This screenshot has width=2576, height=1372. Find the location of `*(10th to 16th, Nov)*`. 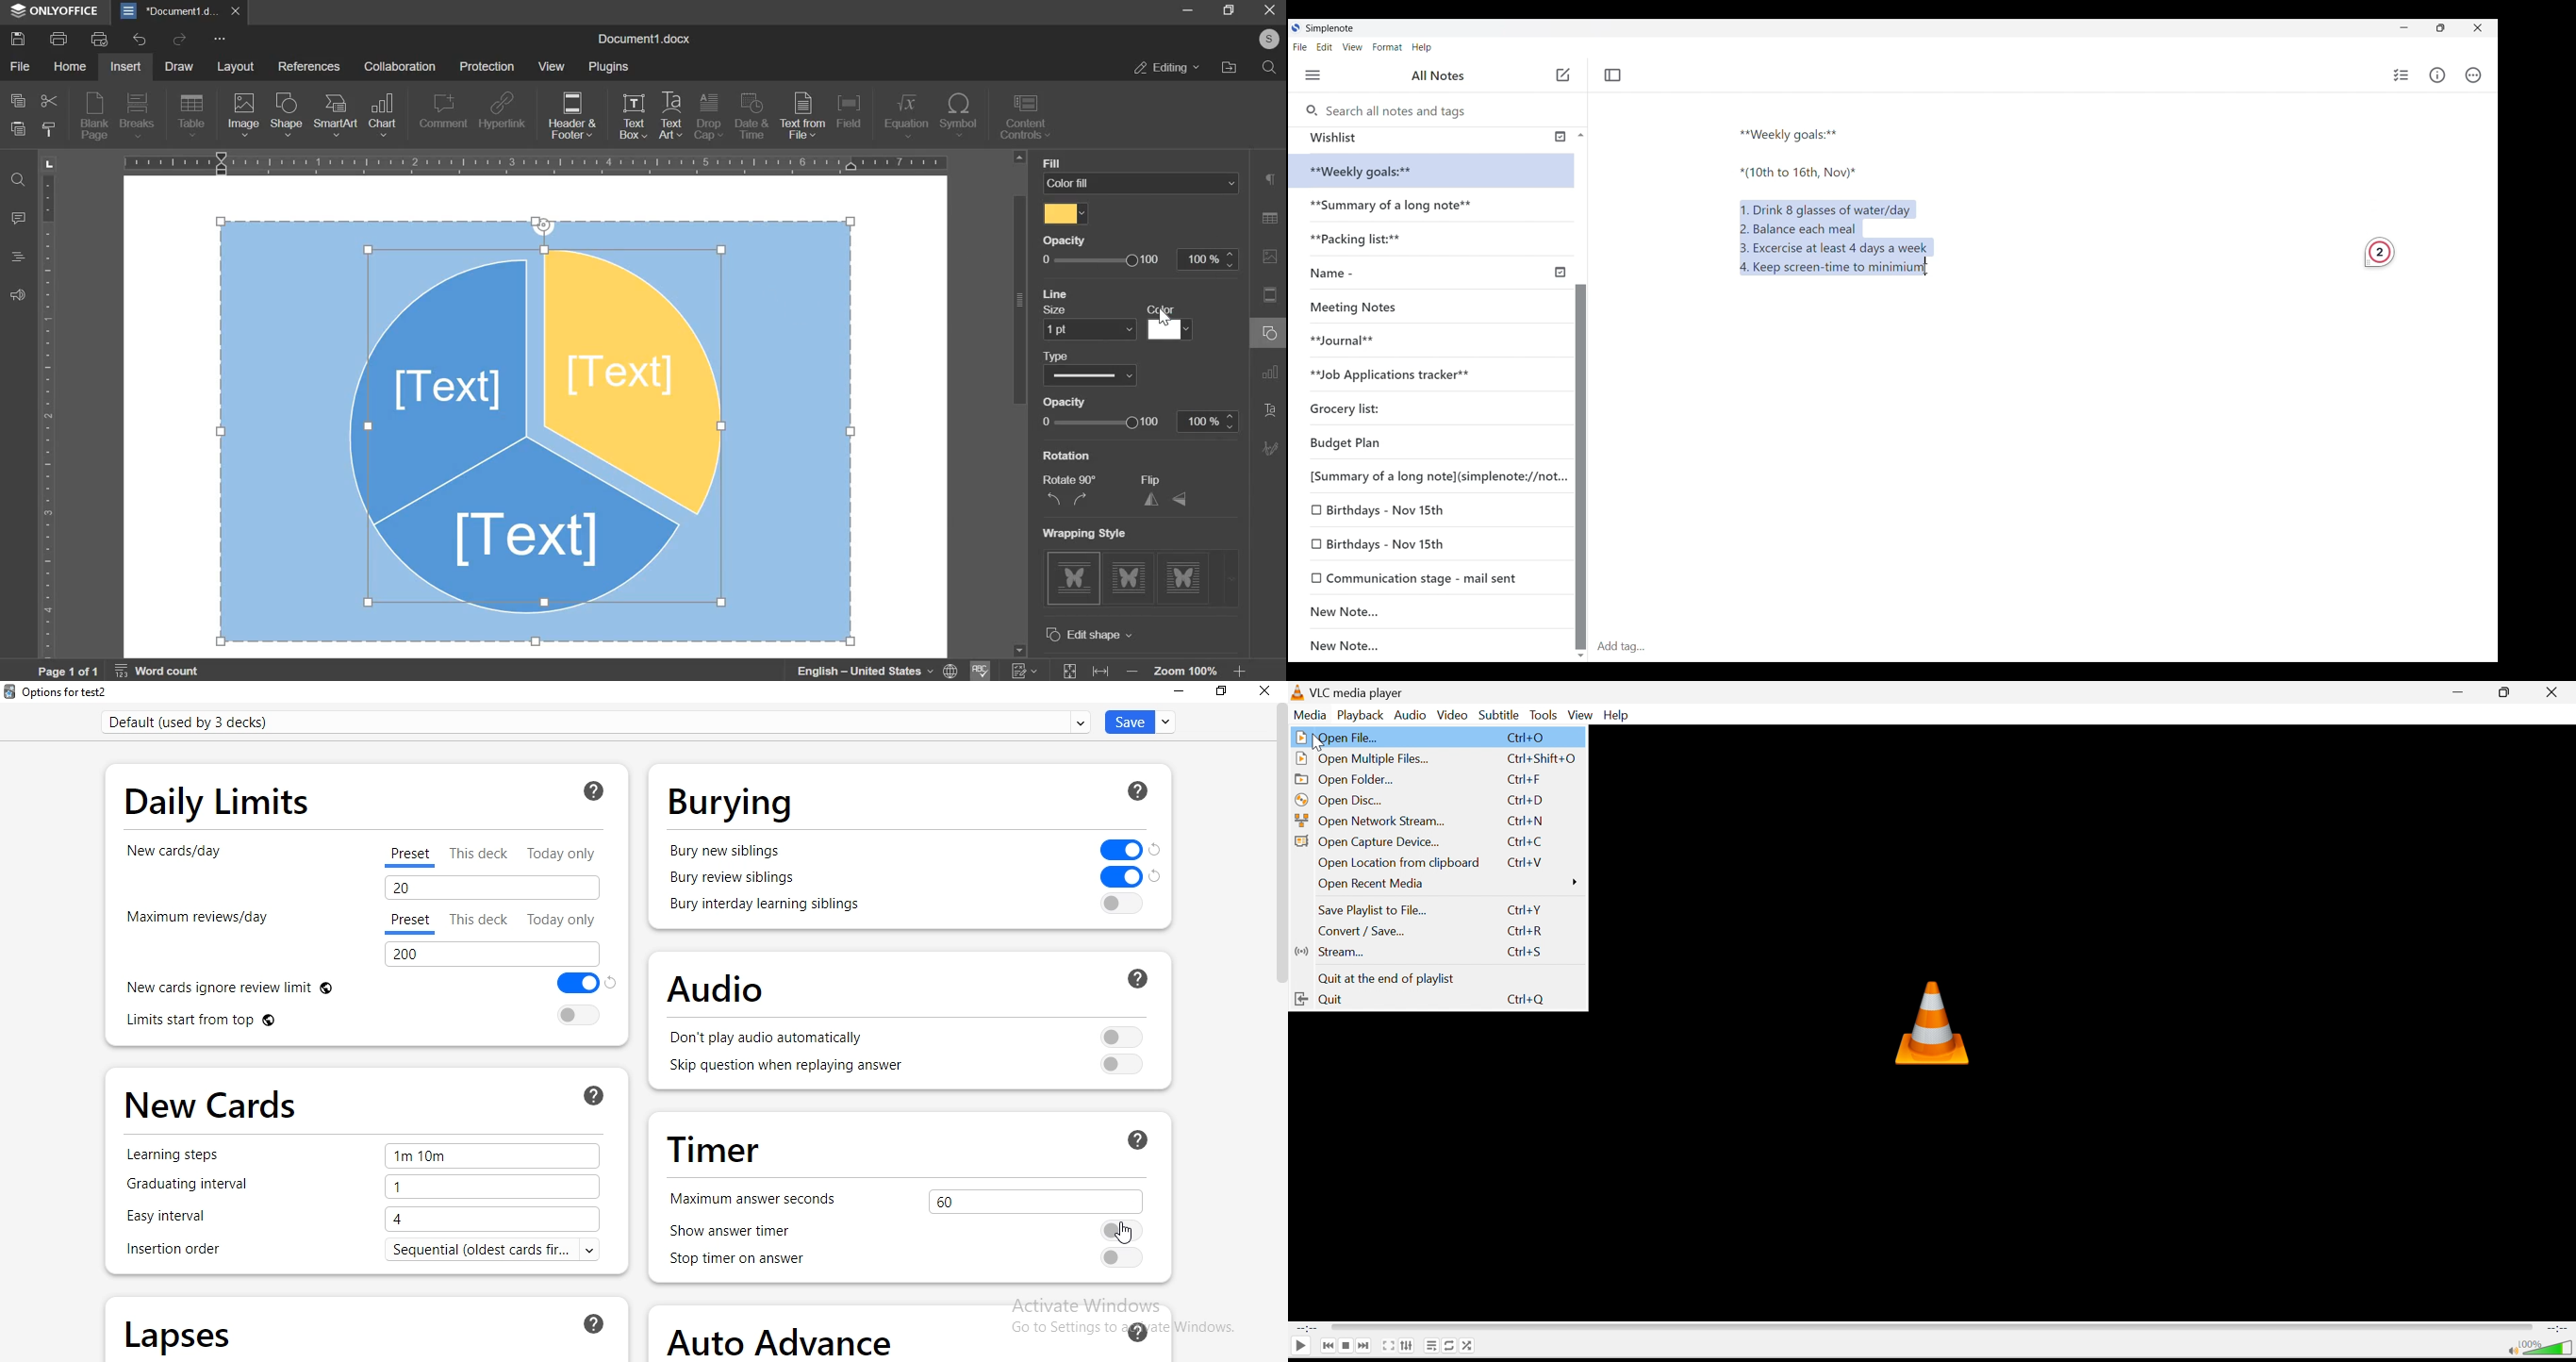

*(10th to 16th, Nov)* is located at coordinates (1799, 175).